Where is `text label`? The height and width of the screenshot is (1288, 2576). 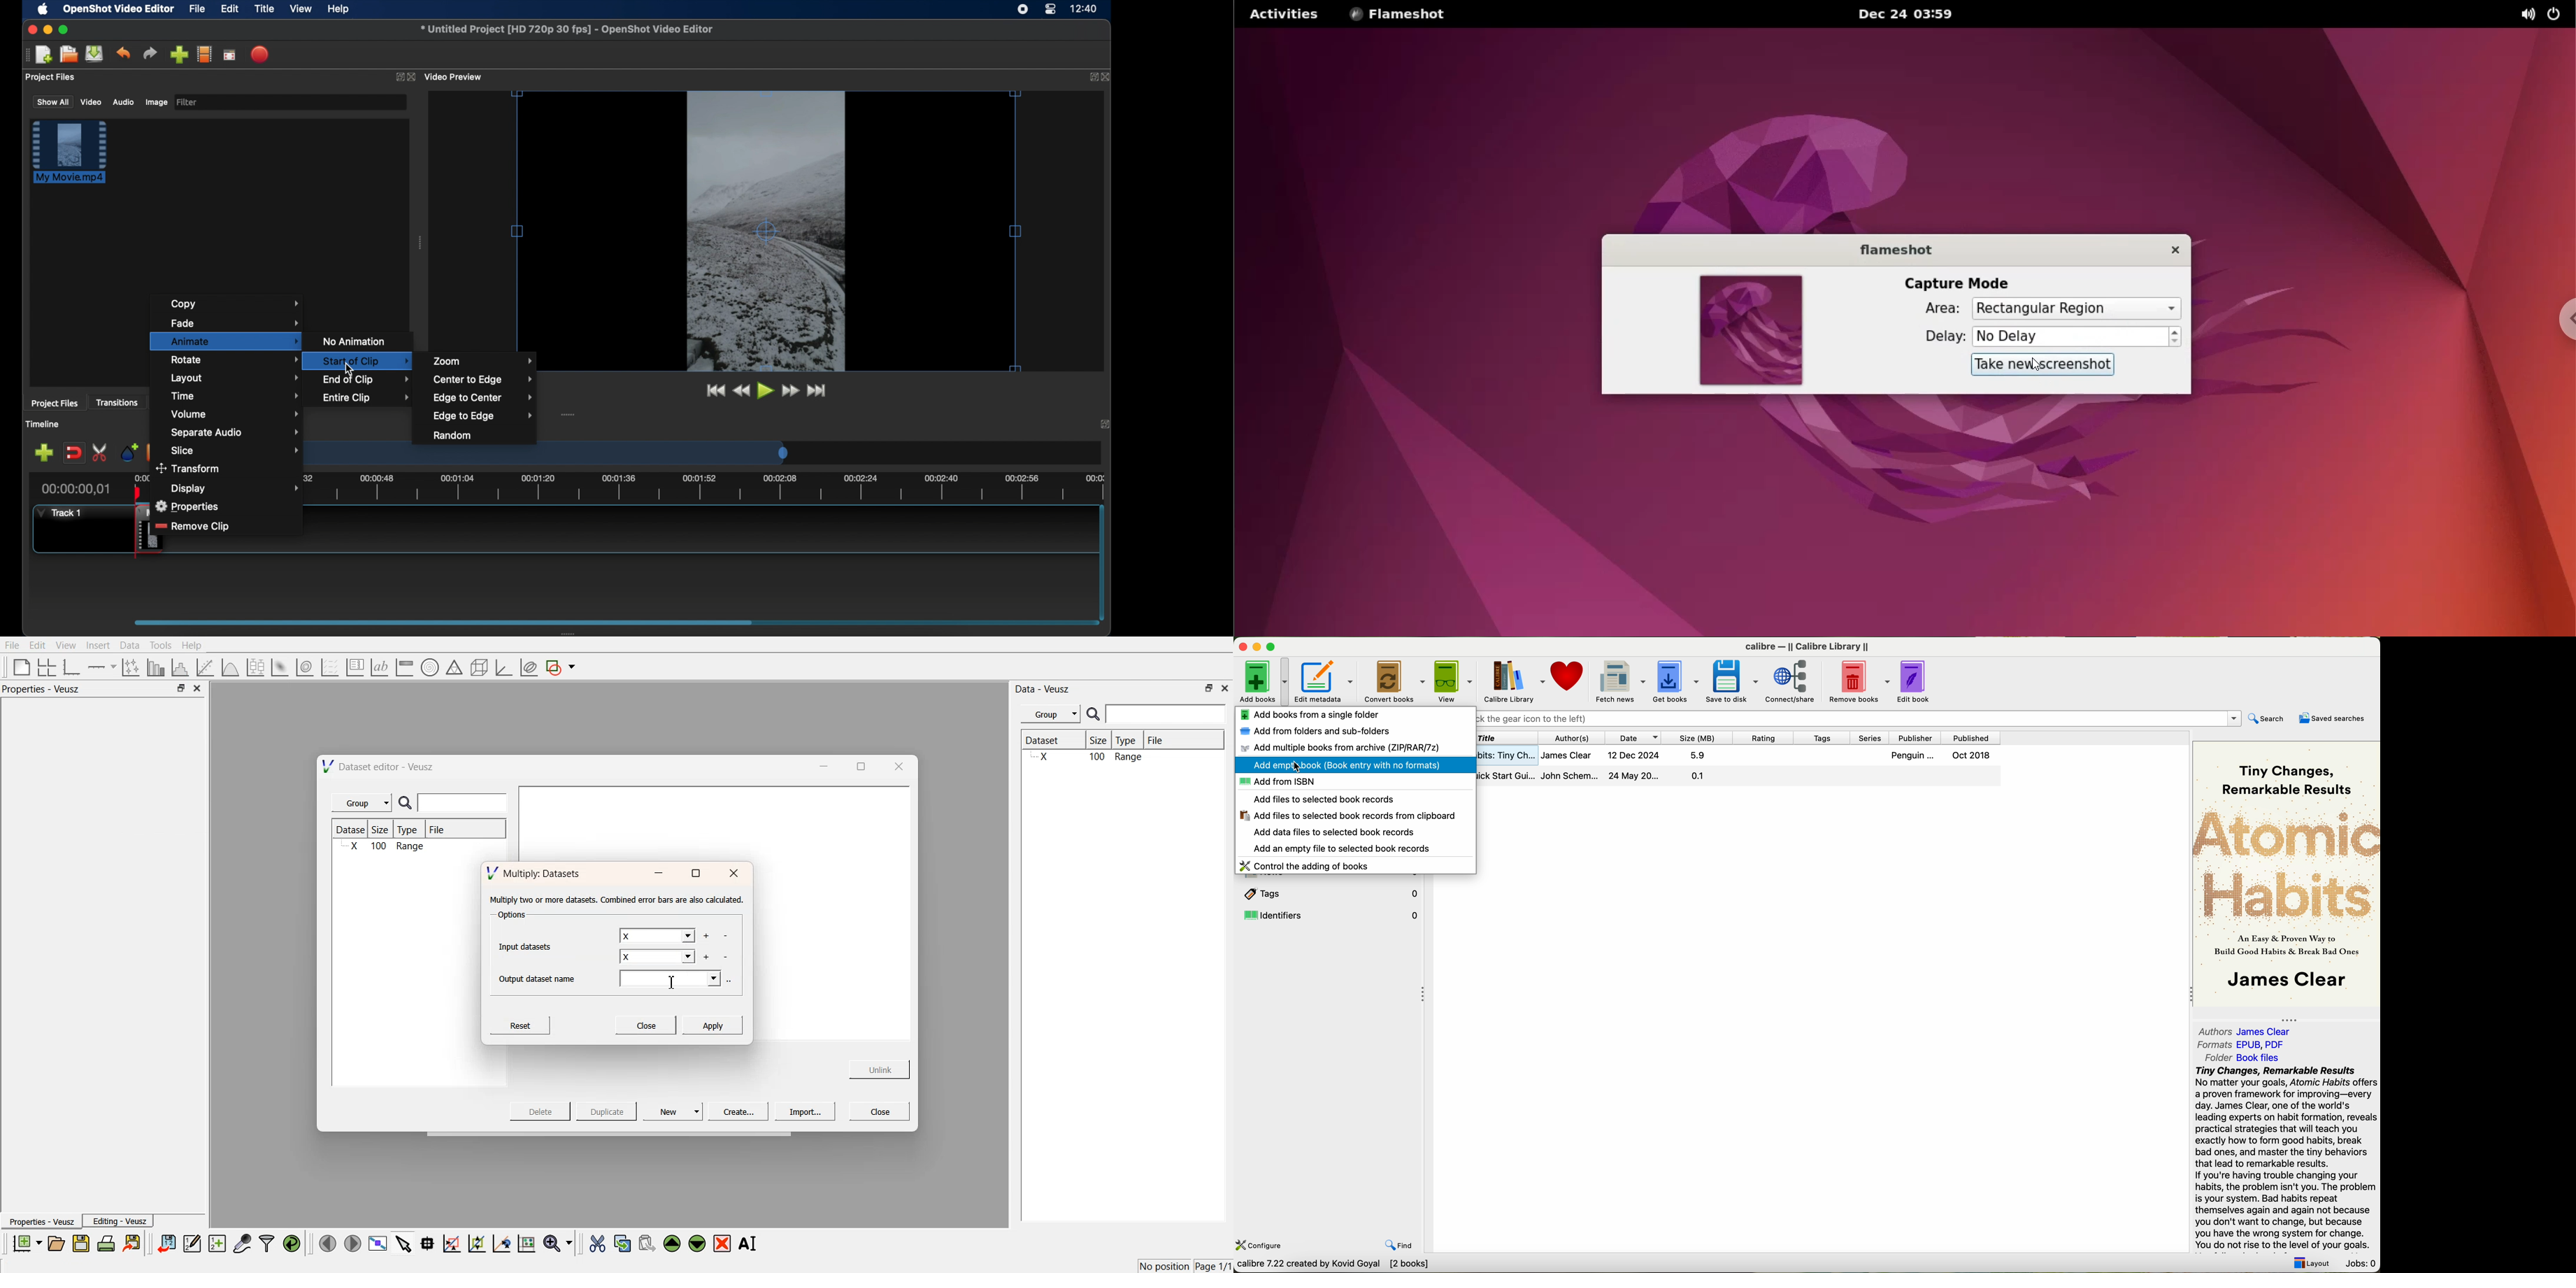 text label is located at coordinates (378, 667).